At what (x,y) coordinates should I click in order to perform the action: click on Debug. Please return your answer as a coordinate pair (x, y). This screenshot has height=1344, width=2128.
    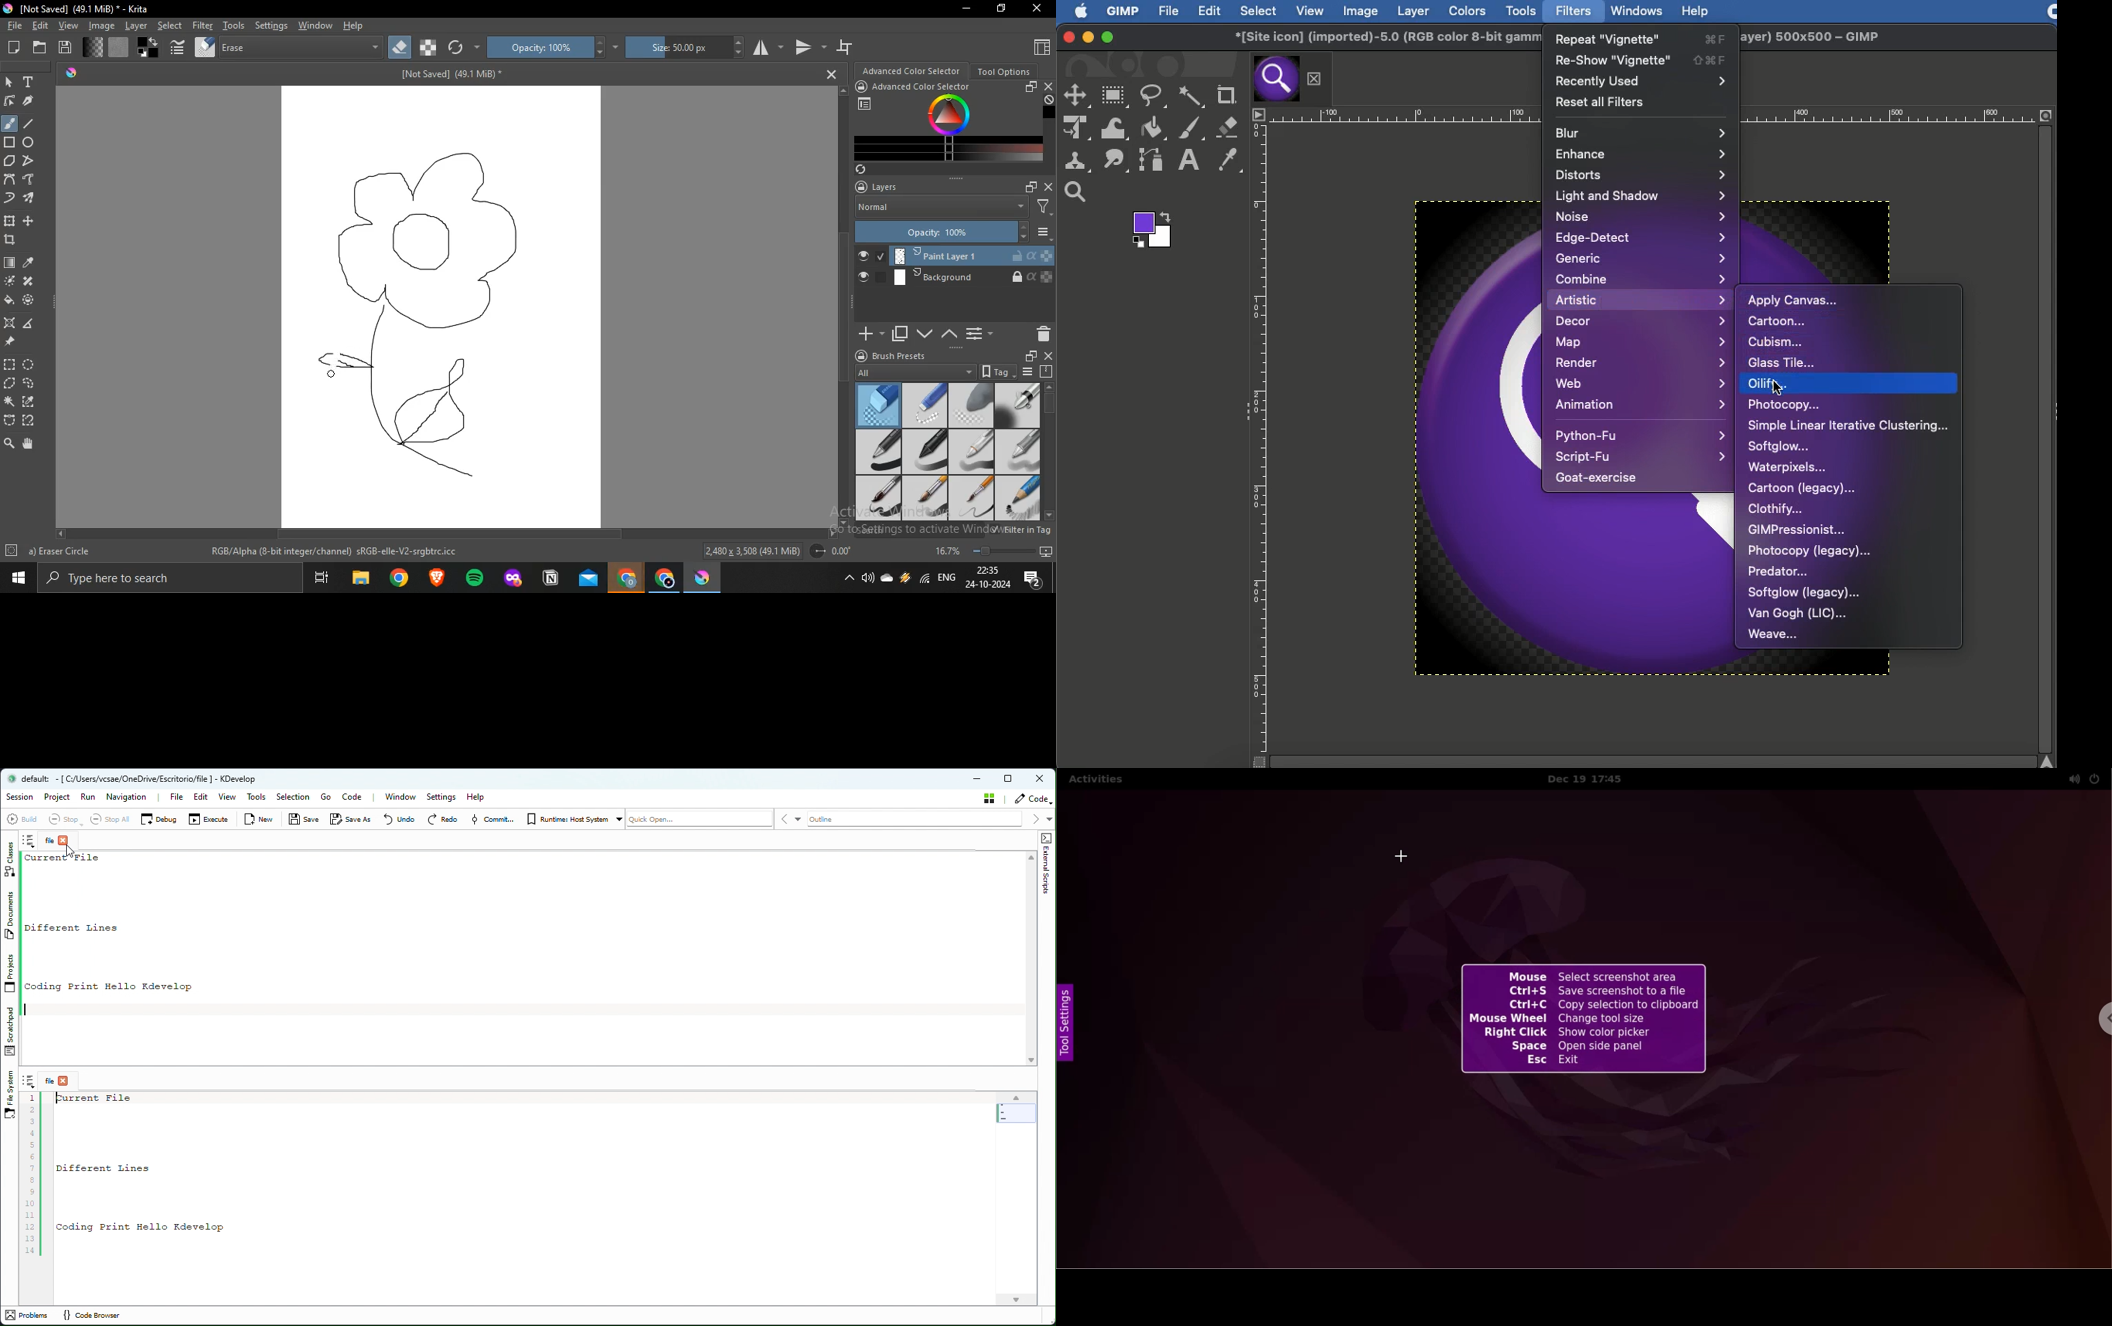
    Looking at the image, I should click on (159, 820).